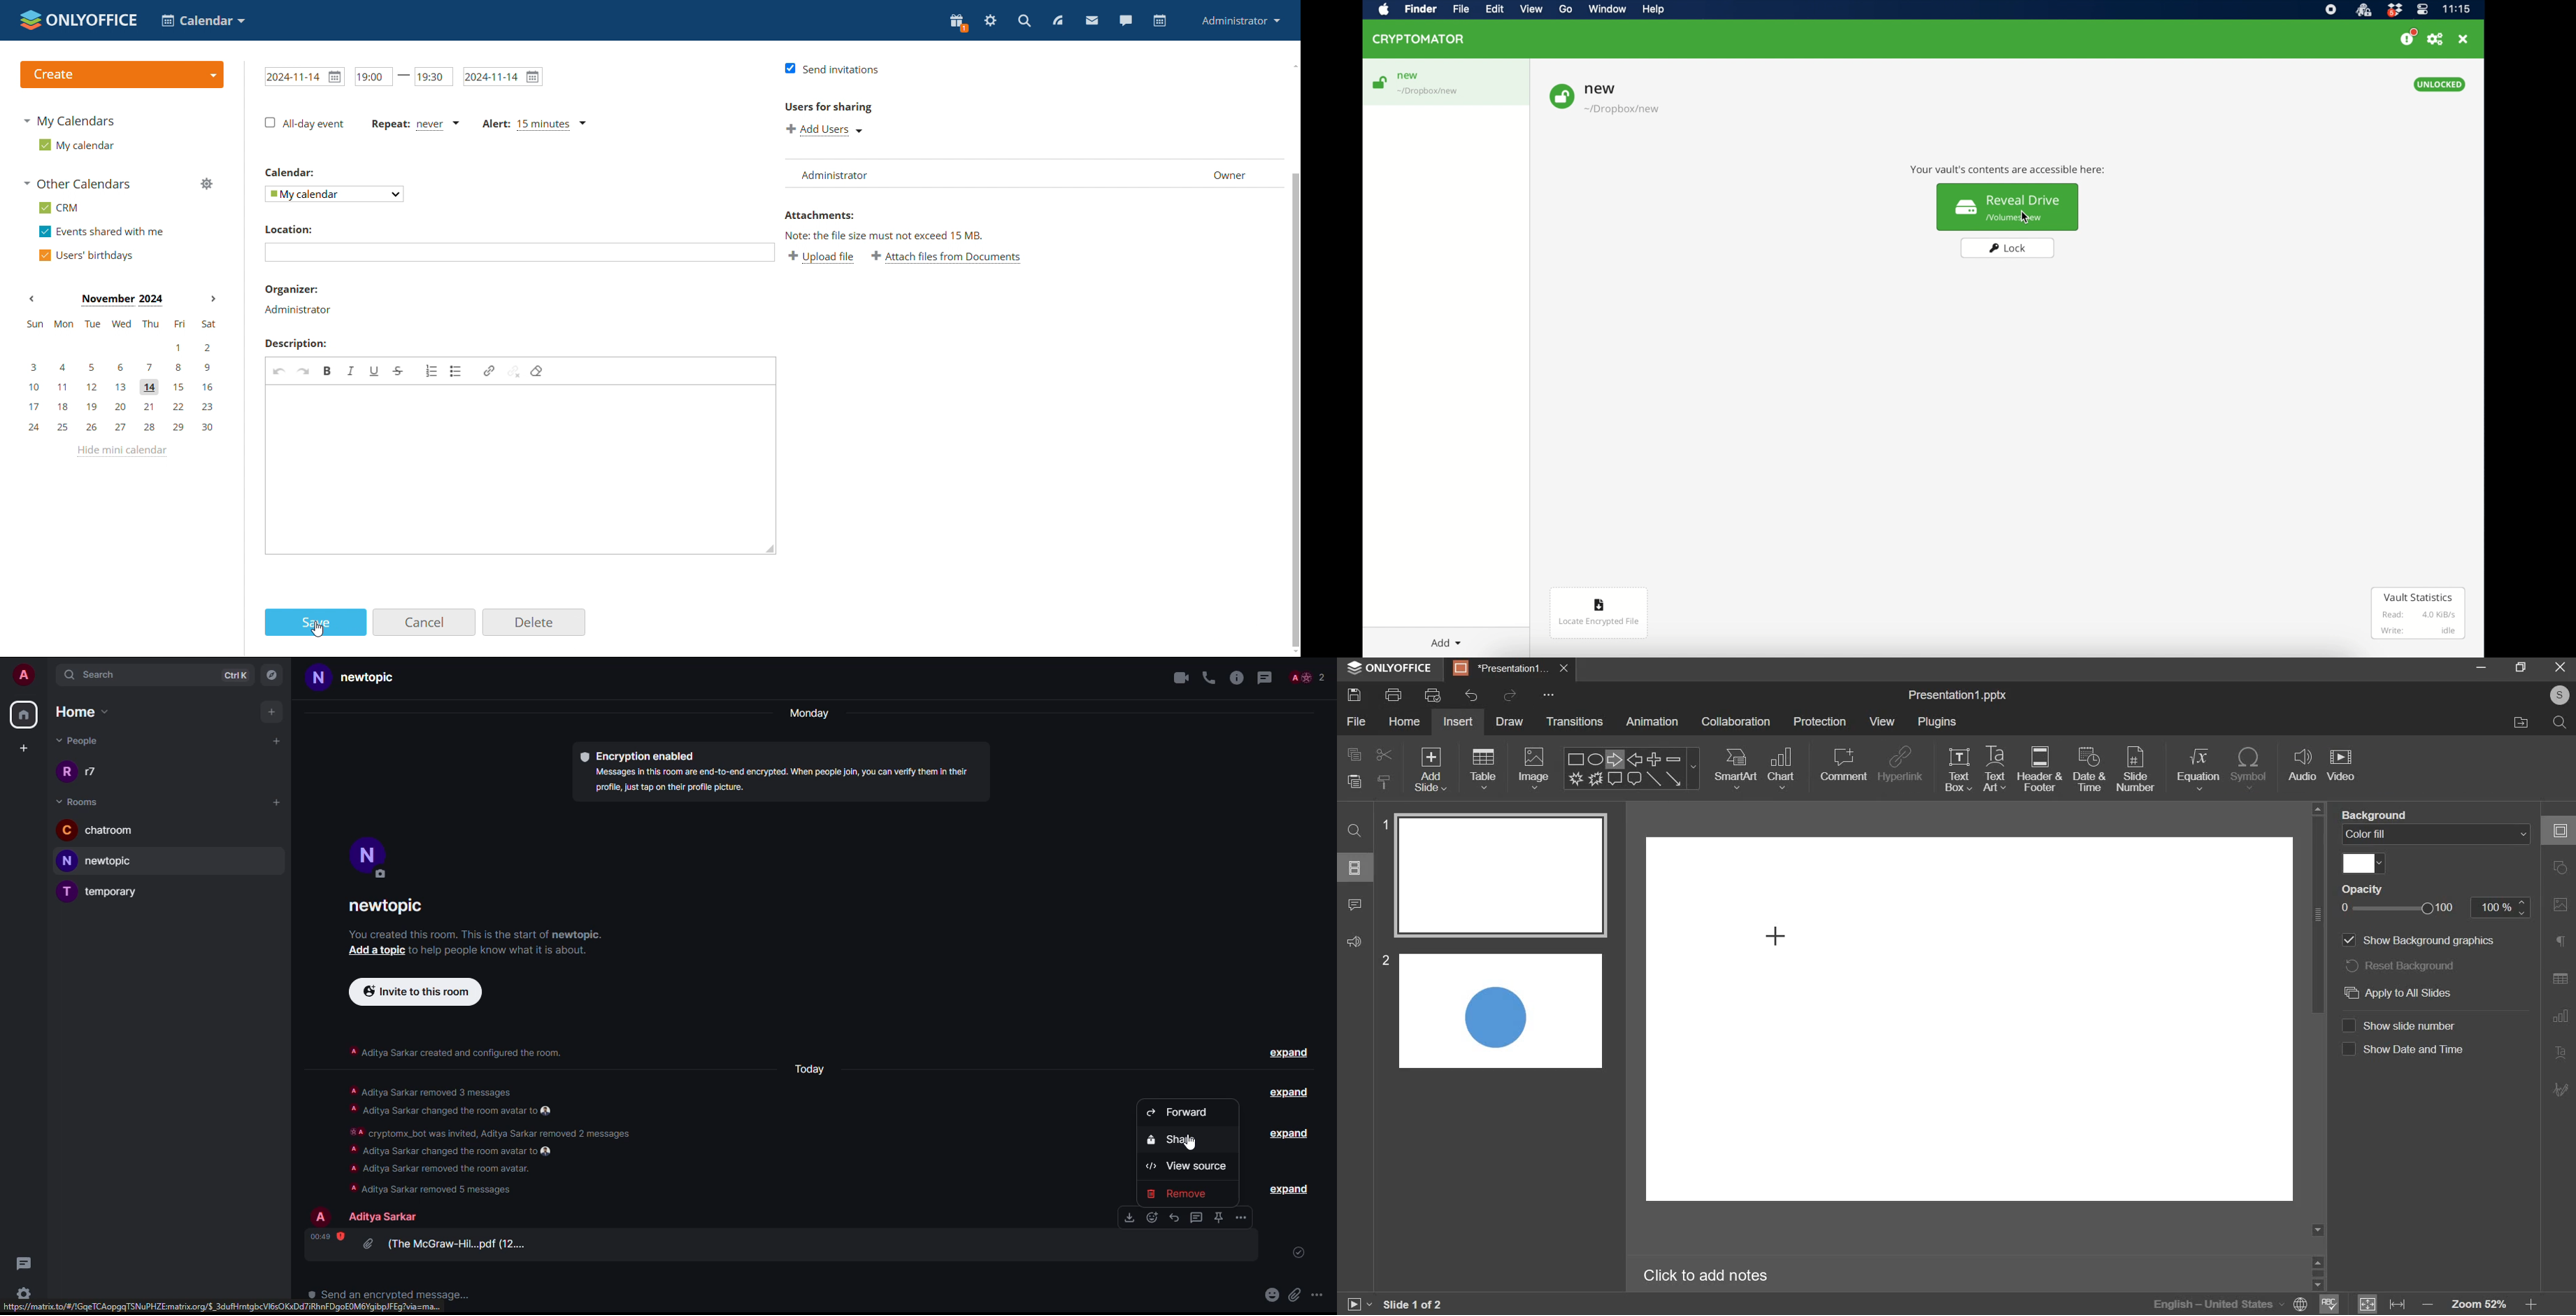  I want to click on my calendar, so click(77, 145).